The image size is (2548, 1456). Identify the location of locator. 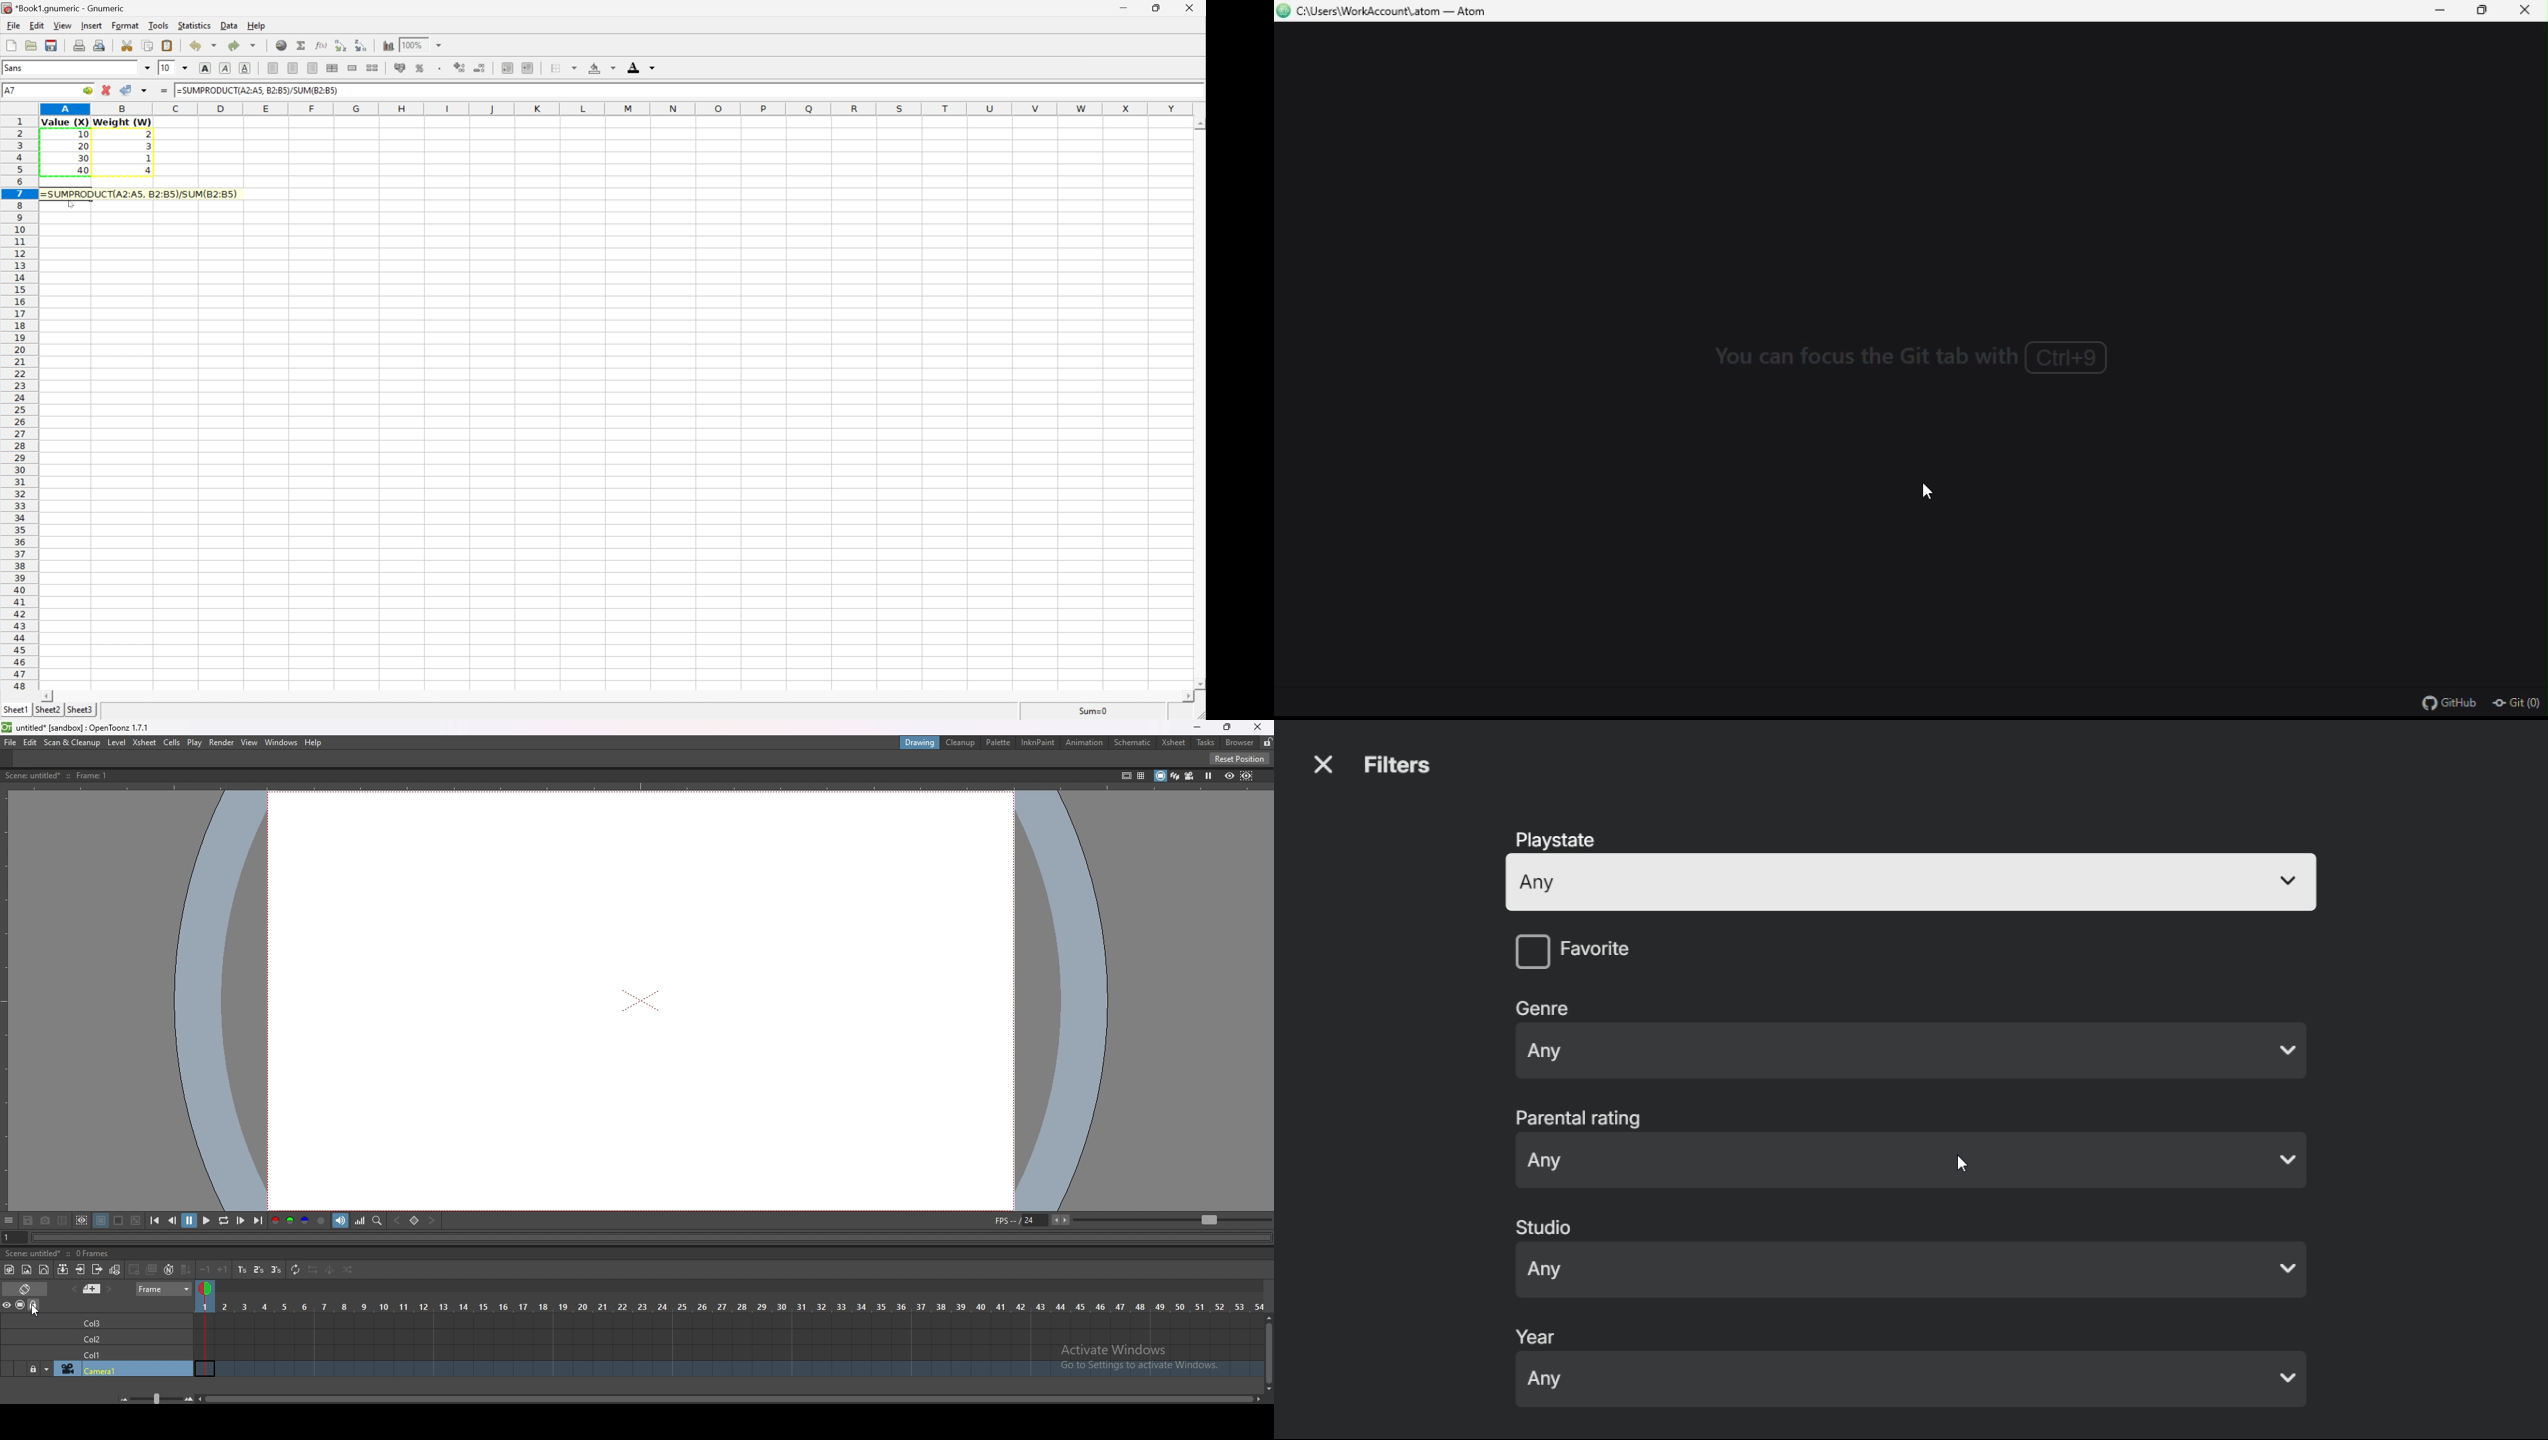
(378, 1222).